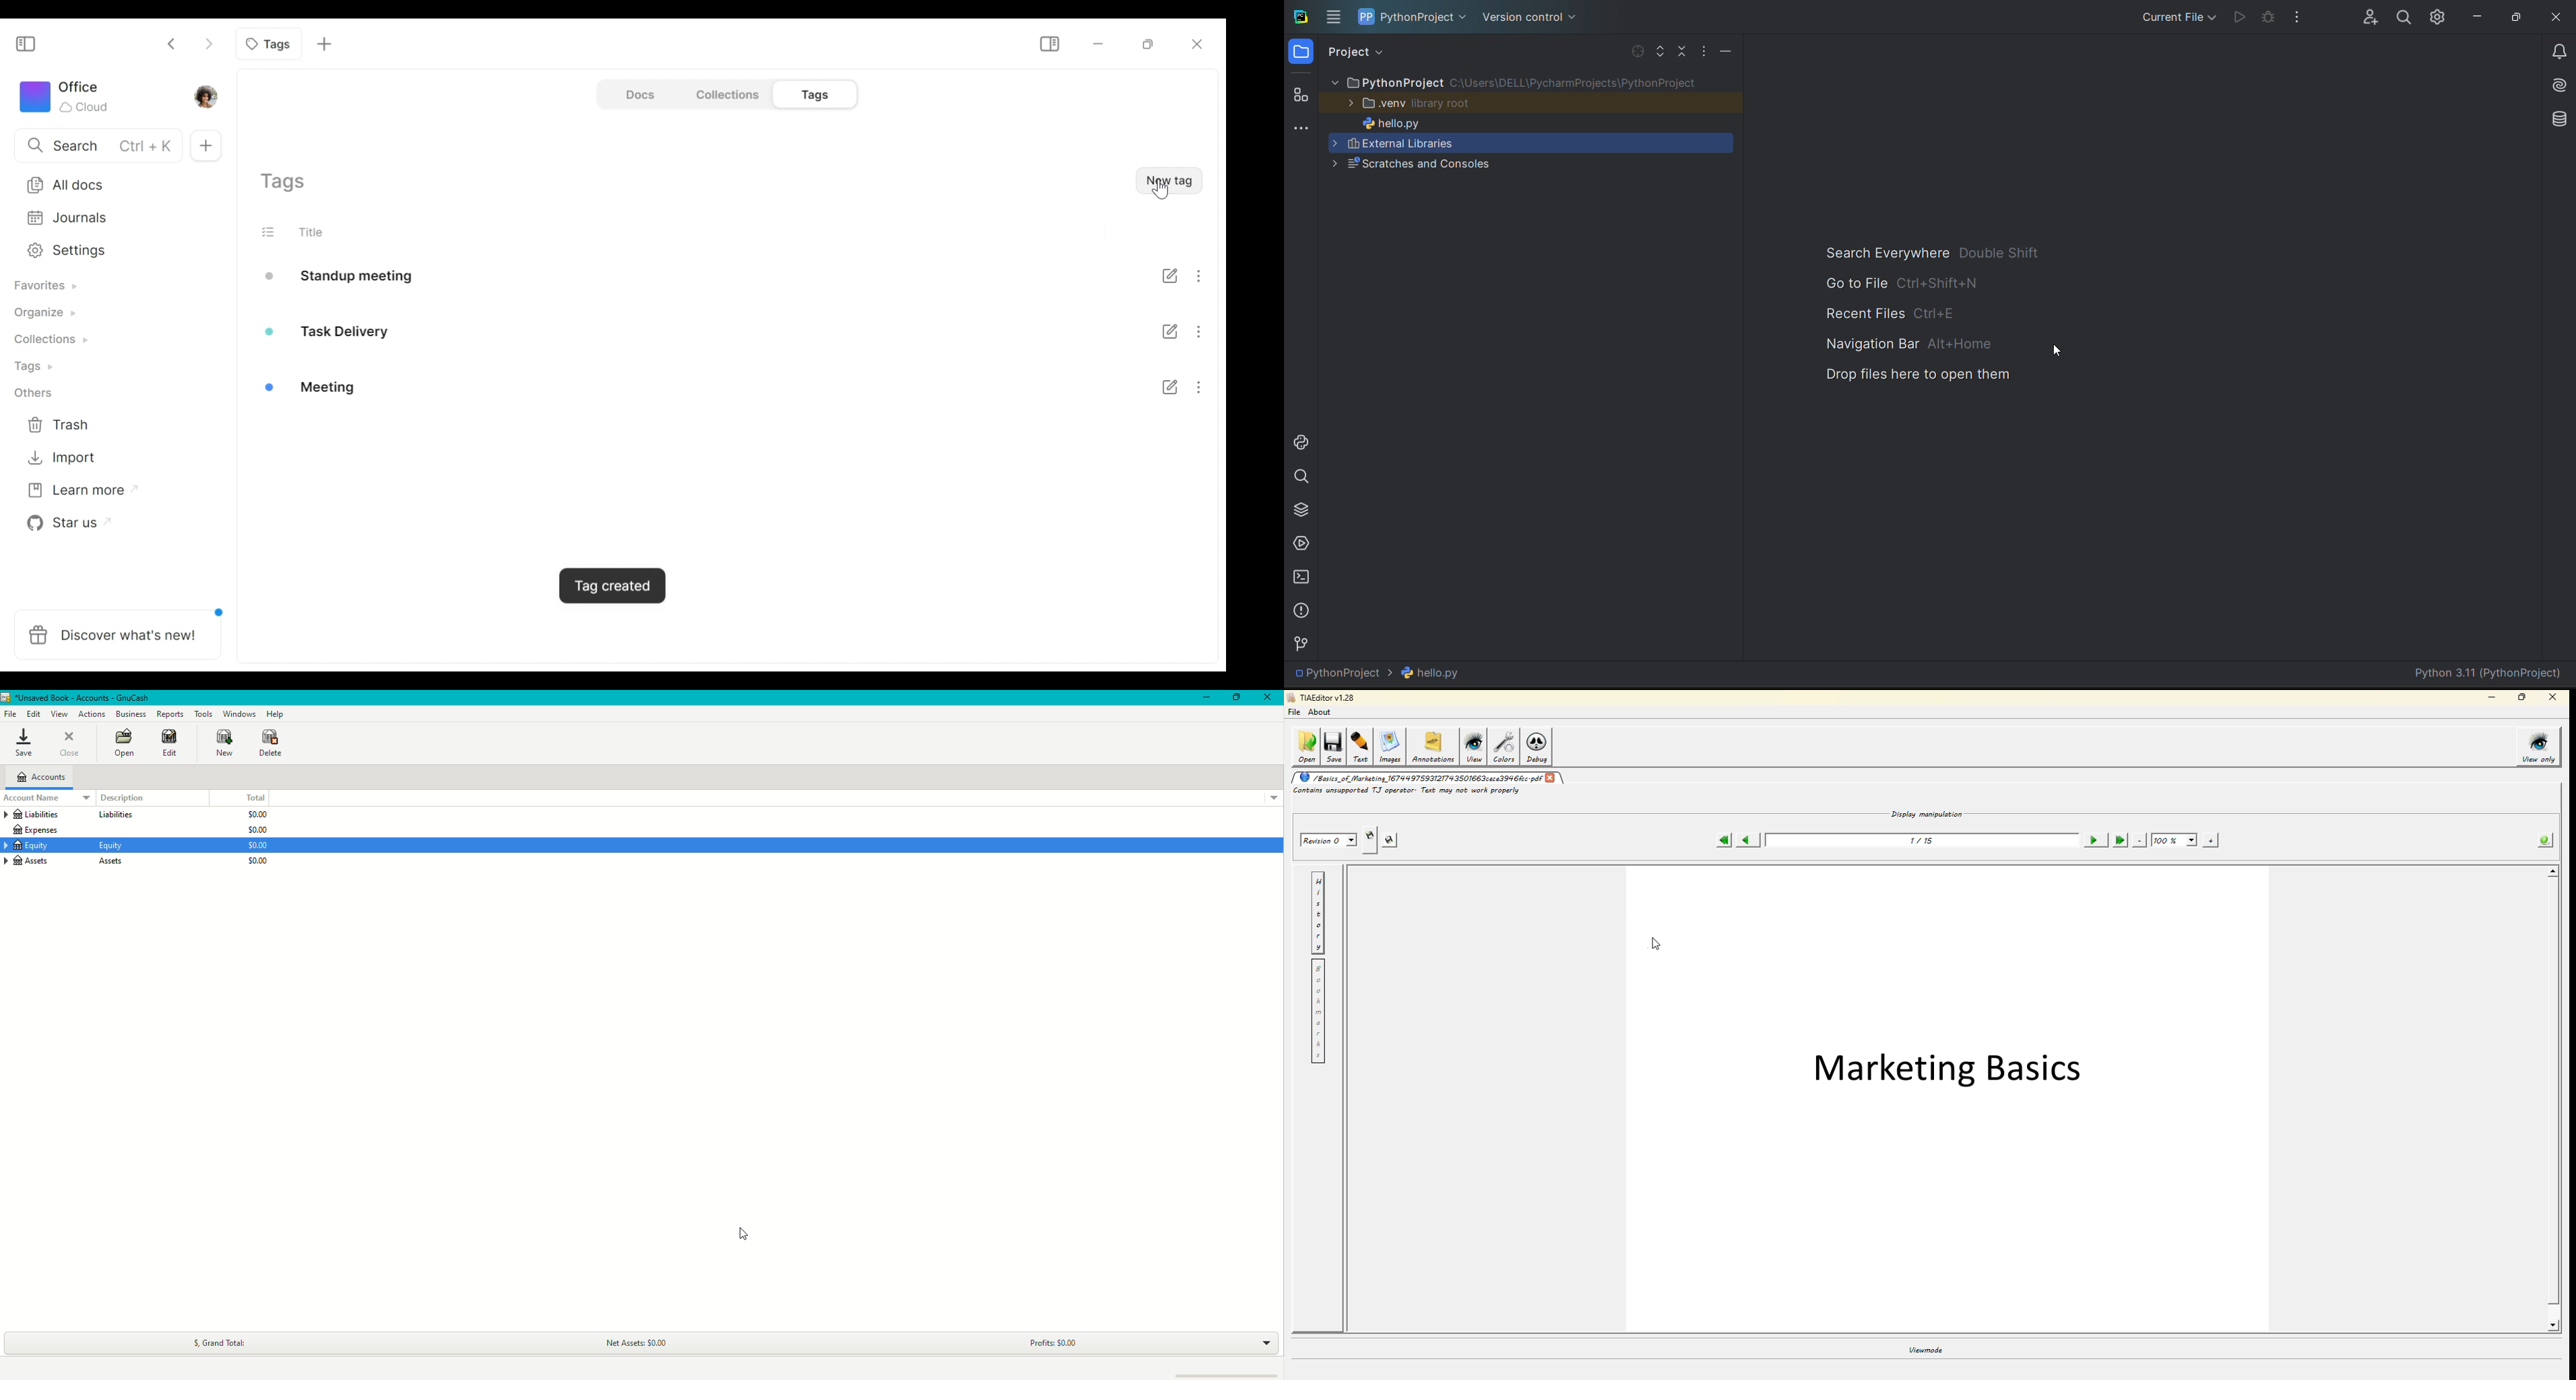 This screenshot has width=2576, height=1400. What do you see at coordinates (2475, 15) in the screenshot?
I see `minimize` at bounding box center [2475, 15].